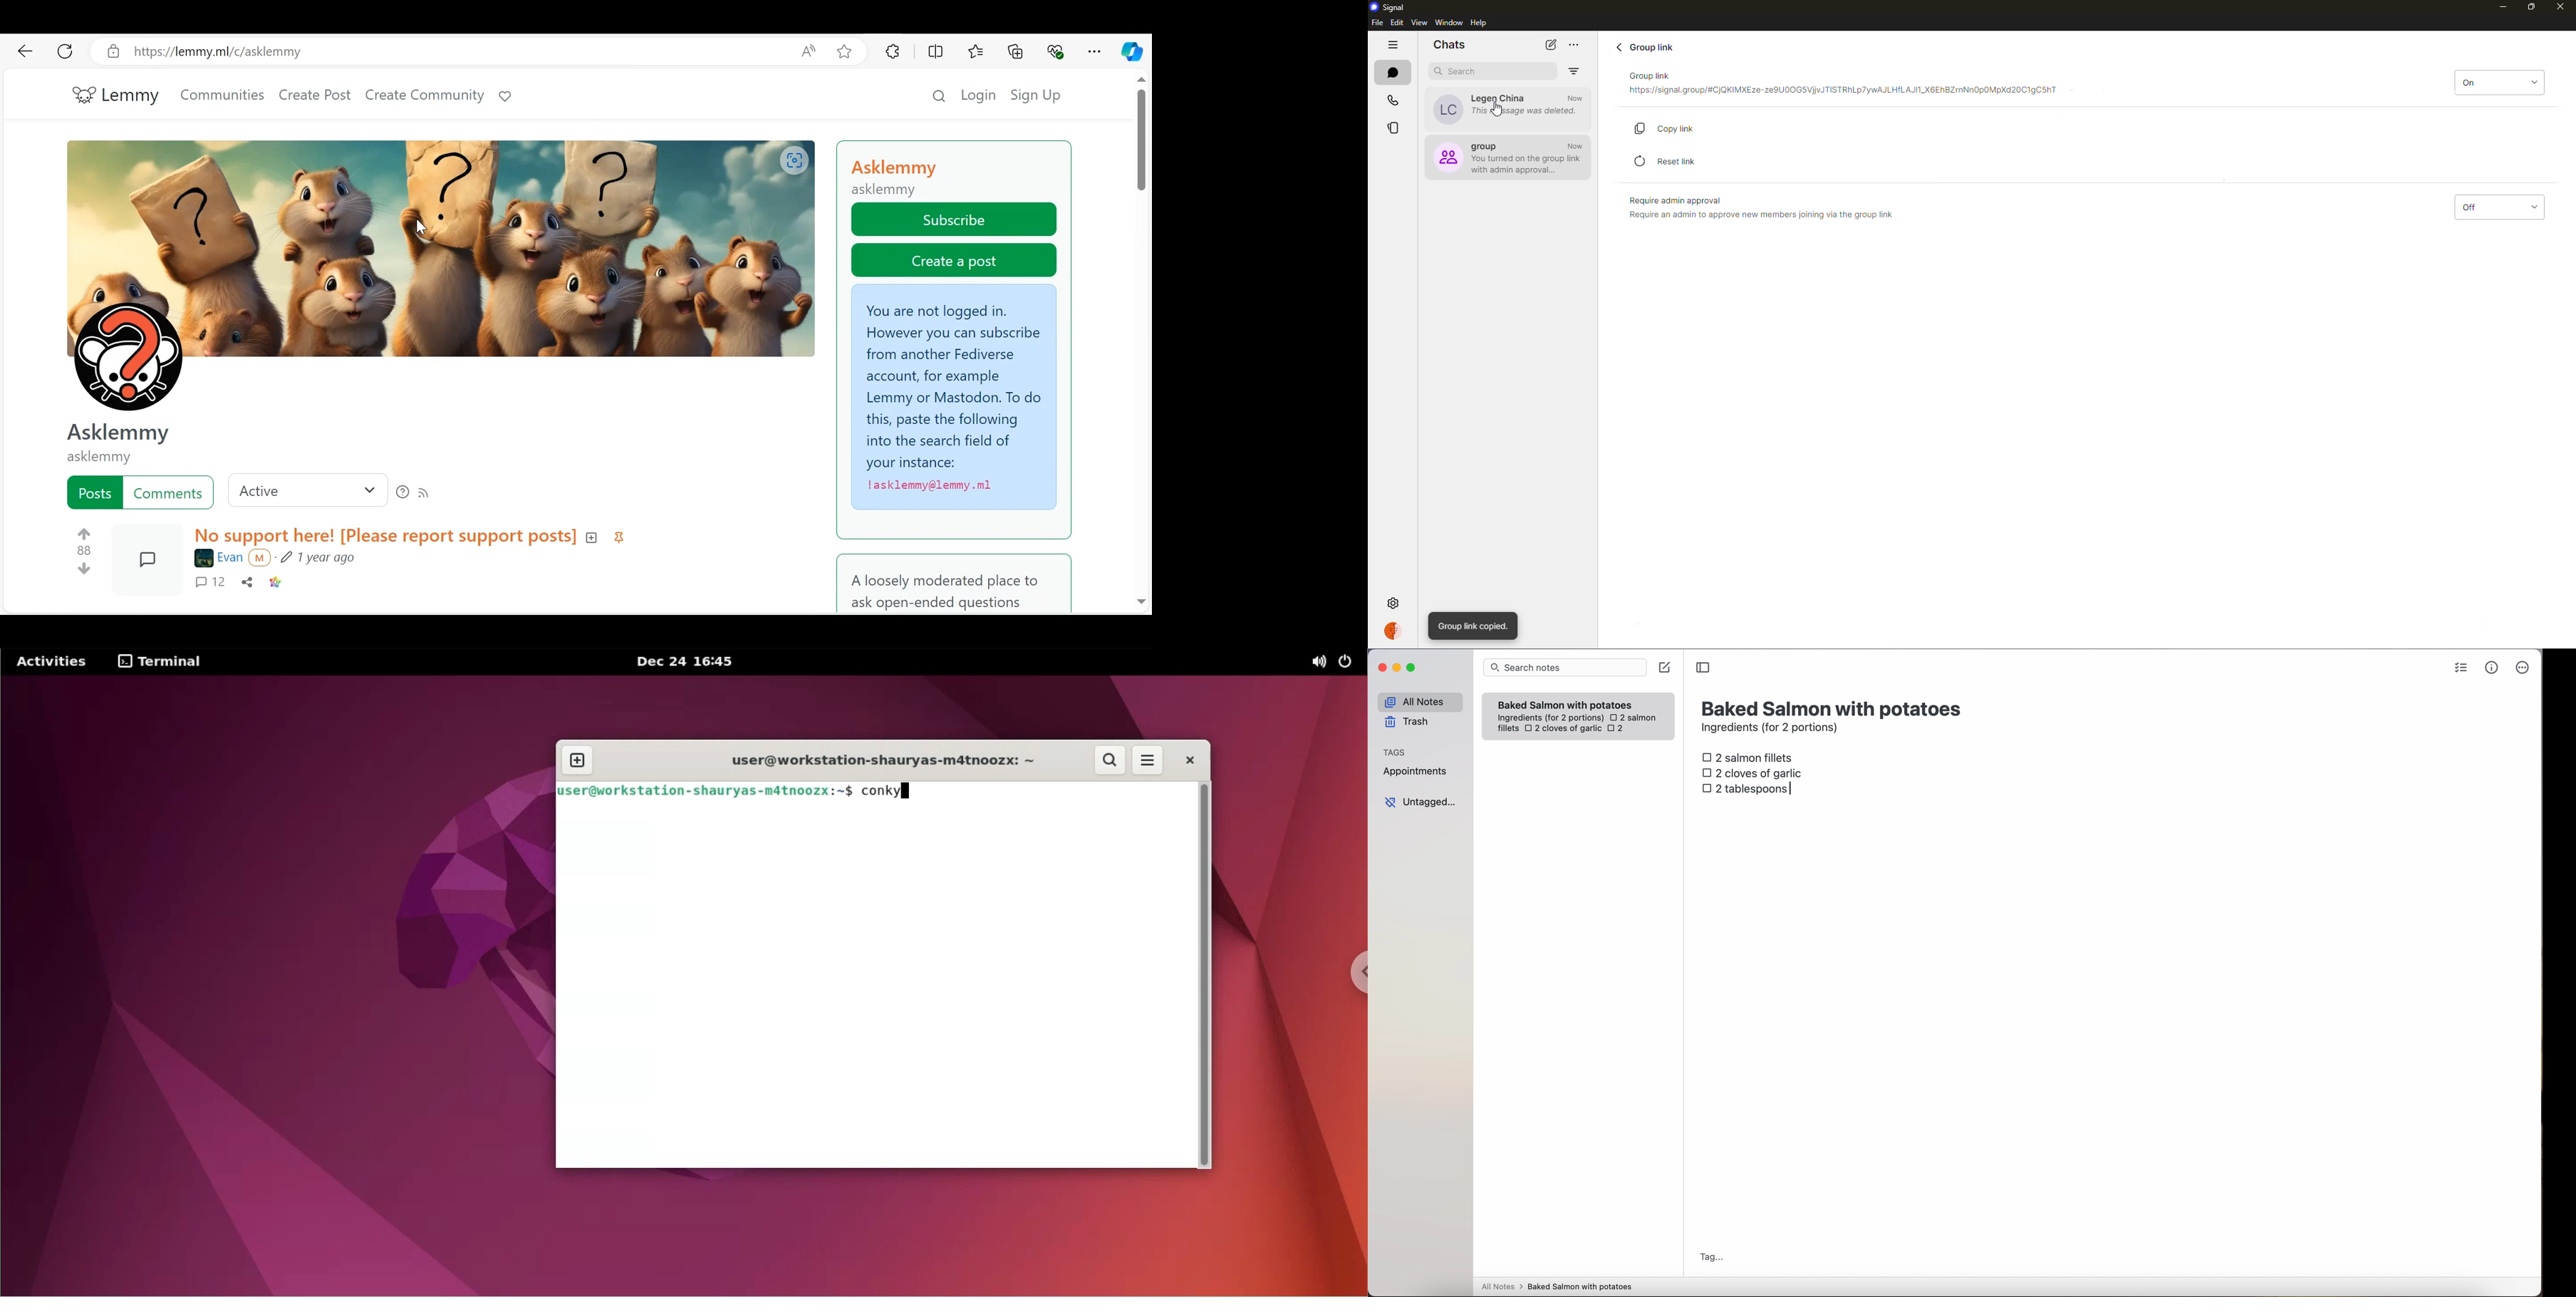 The height and width of the screenshot is (1316, 2576). Describe the element at coordinates (506, 96) in the screenshot. I see `Support lemmy` at that location.